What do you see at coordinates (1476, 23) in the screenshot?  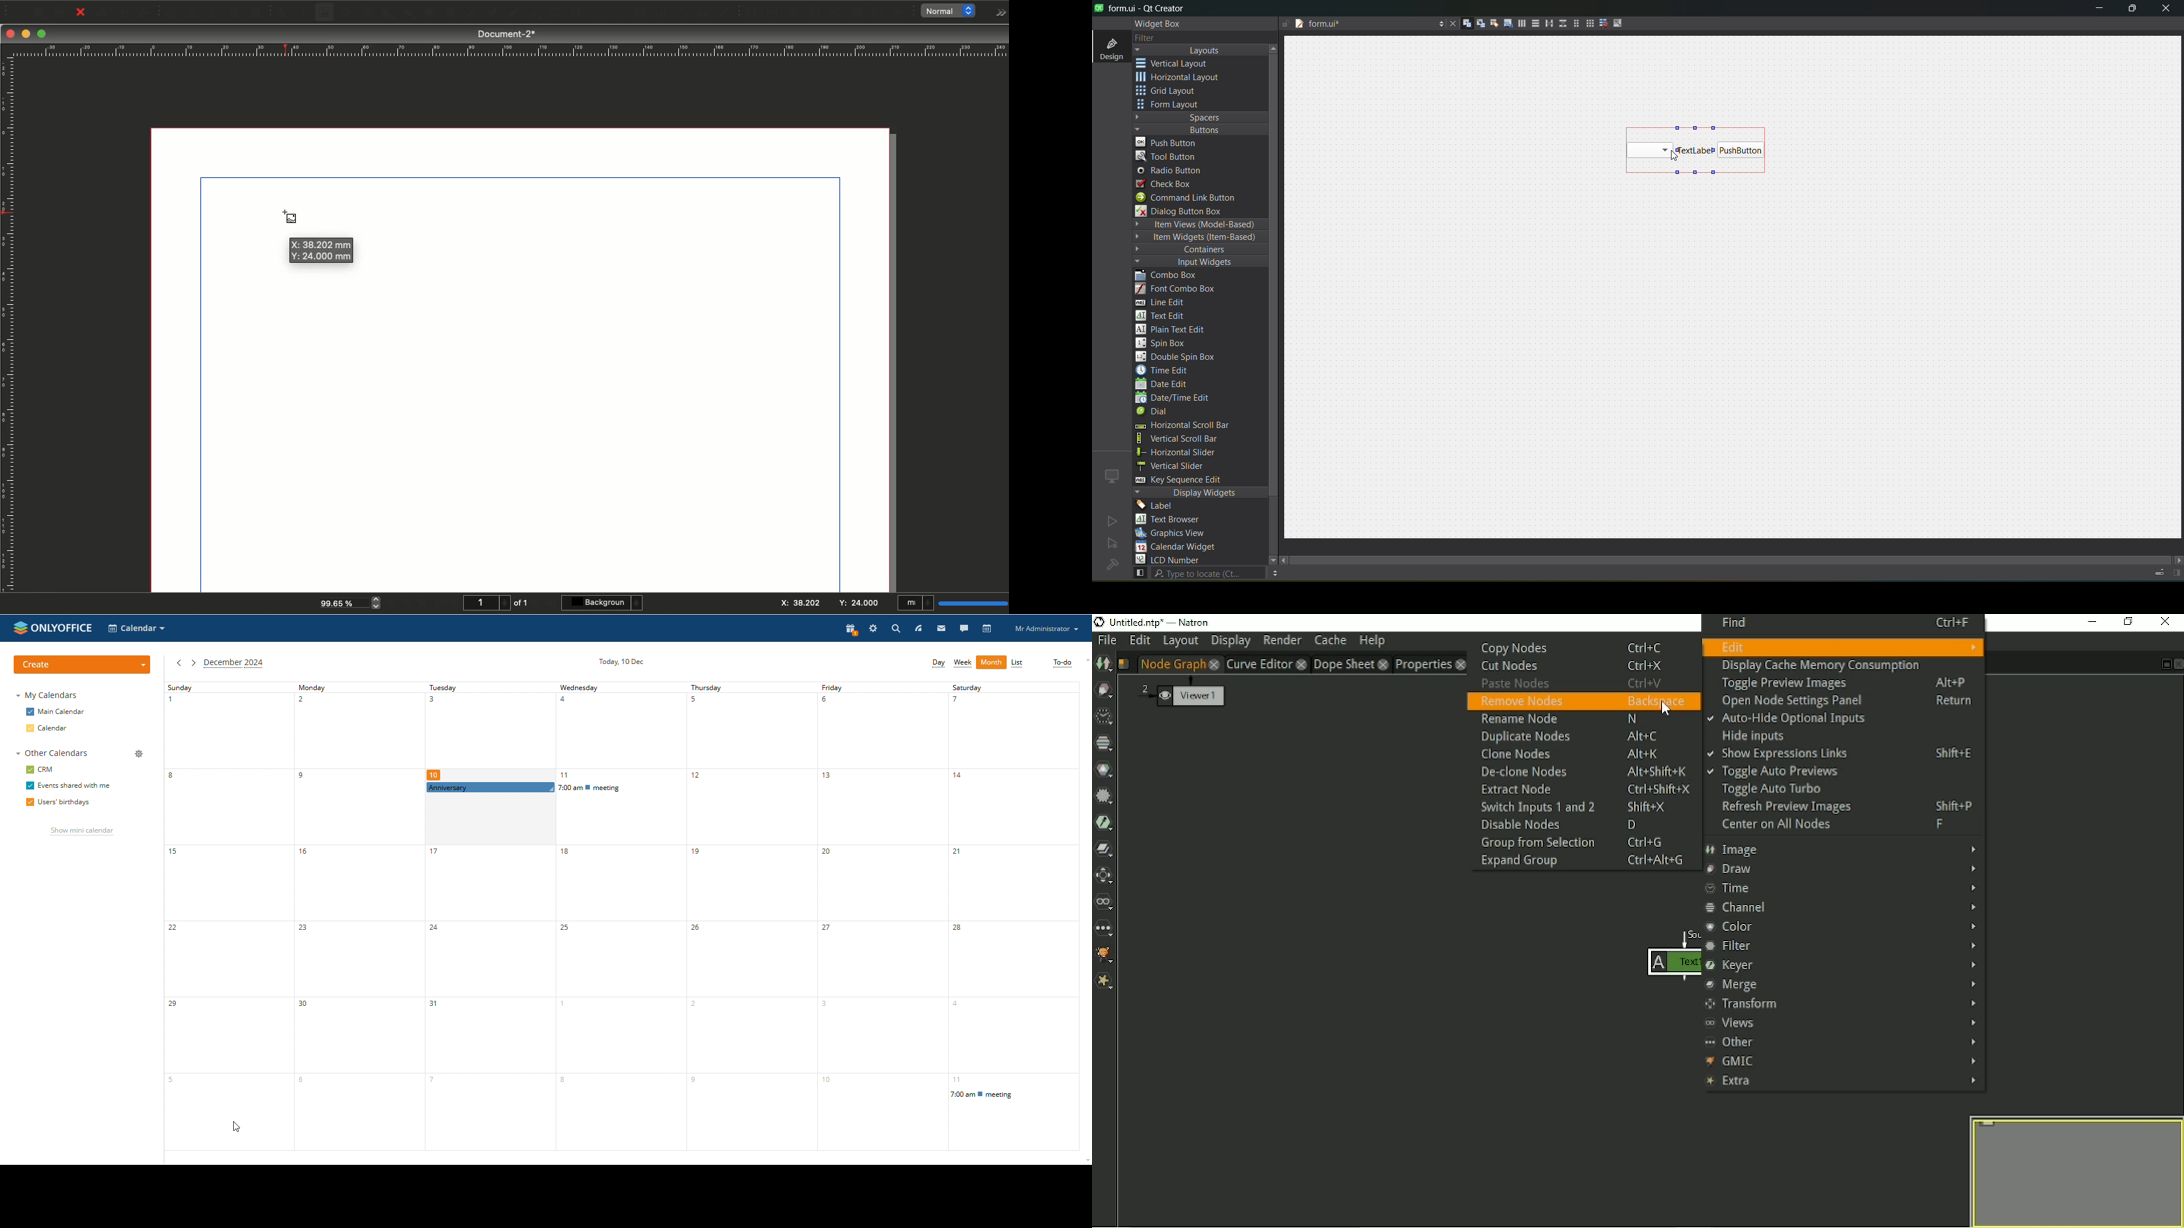 I see `edit signals` at bounding box center [1476, 23].